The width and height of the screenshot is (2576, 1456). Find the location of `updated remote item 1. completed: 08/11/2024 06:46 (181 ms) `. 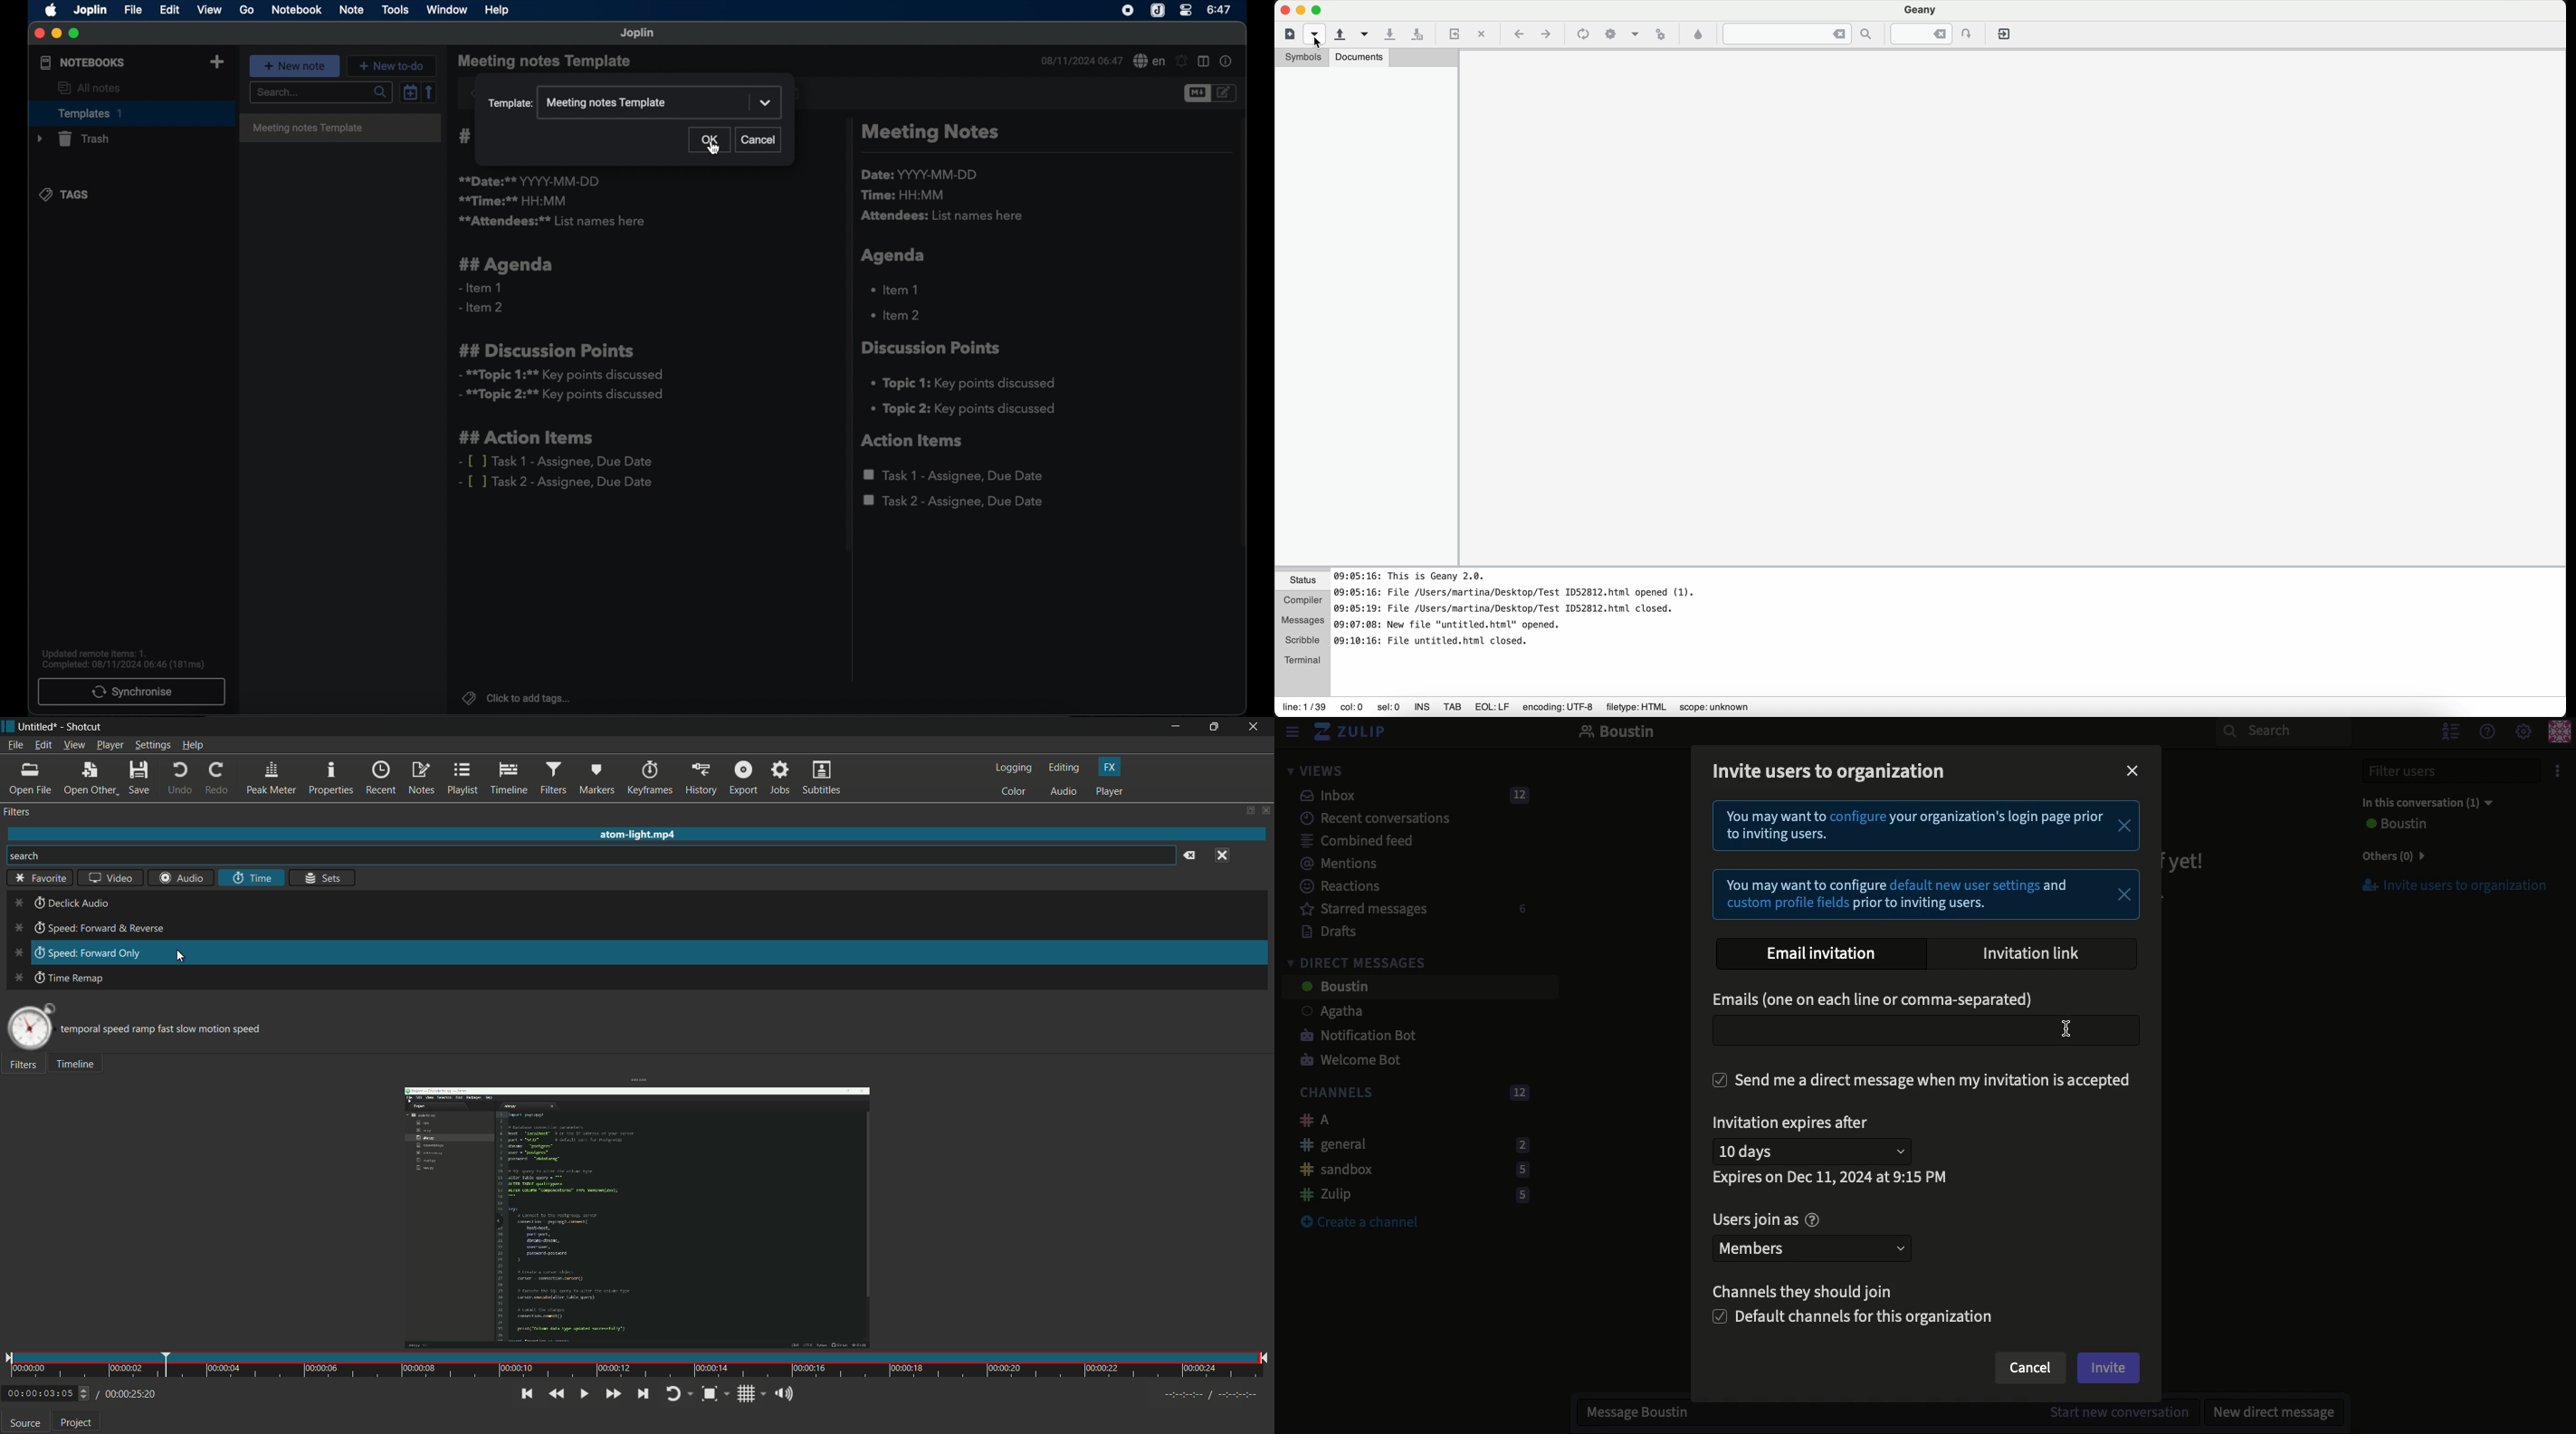

updated remote item 1. completed: 08/11/2024 06:46 (181 ms)  is located at coordinates (125, 659).